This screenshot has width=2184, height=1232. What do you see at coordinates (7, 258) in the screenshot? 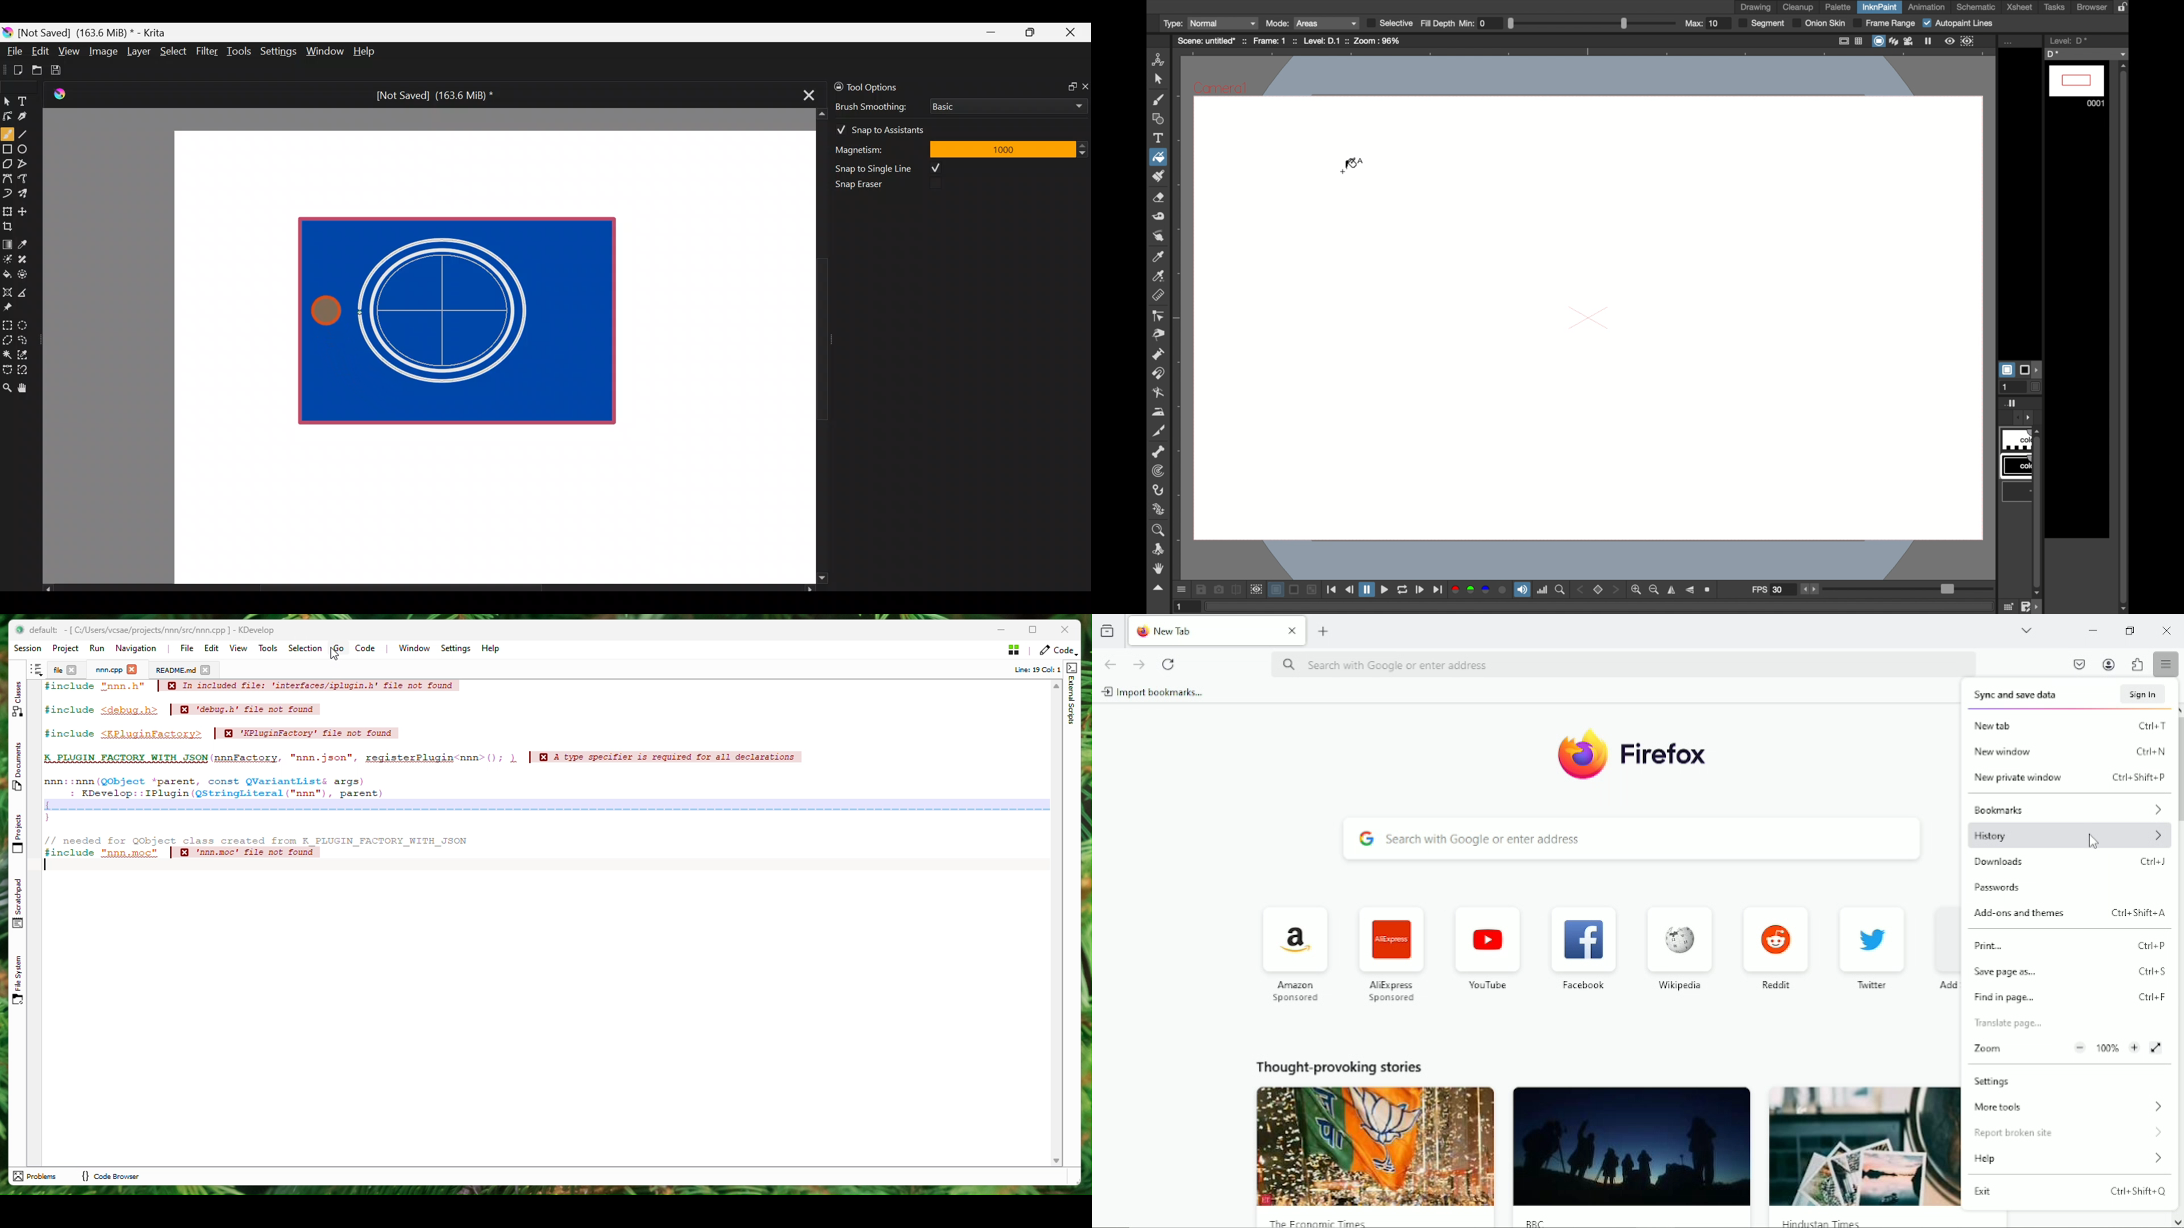
I see `Colourise mask tool` at bounding box center [7, 258].